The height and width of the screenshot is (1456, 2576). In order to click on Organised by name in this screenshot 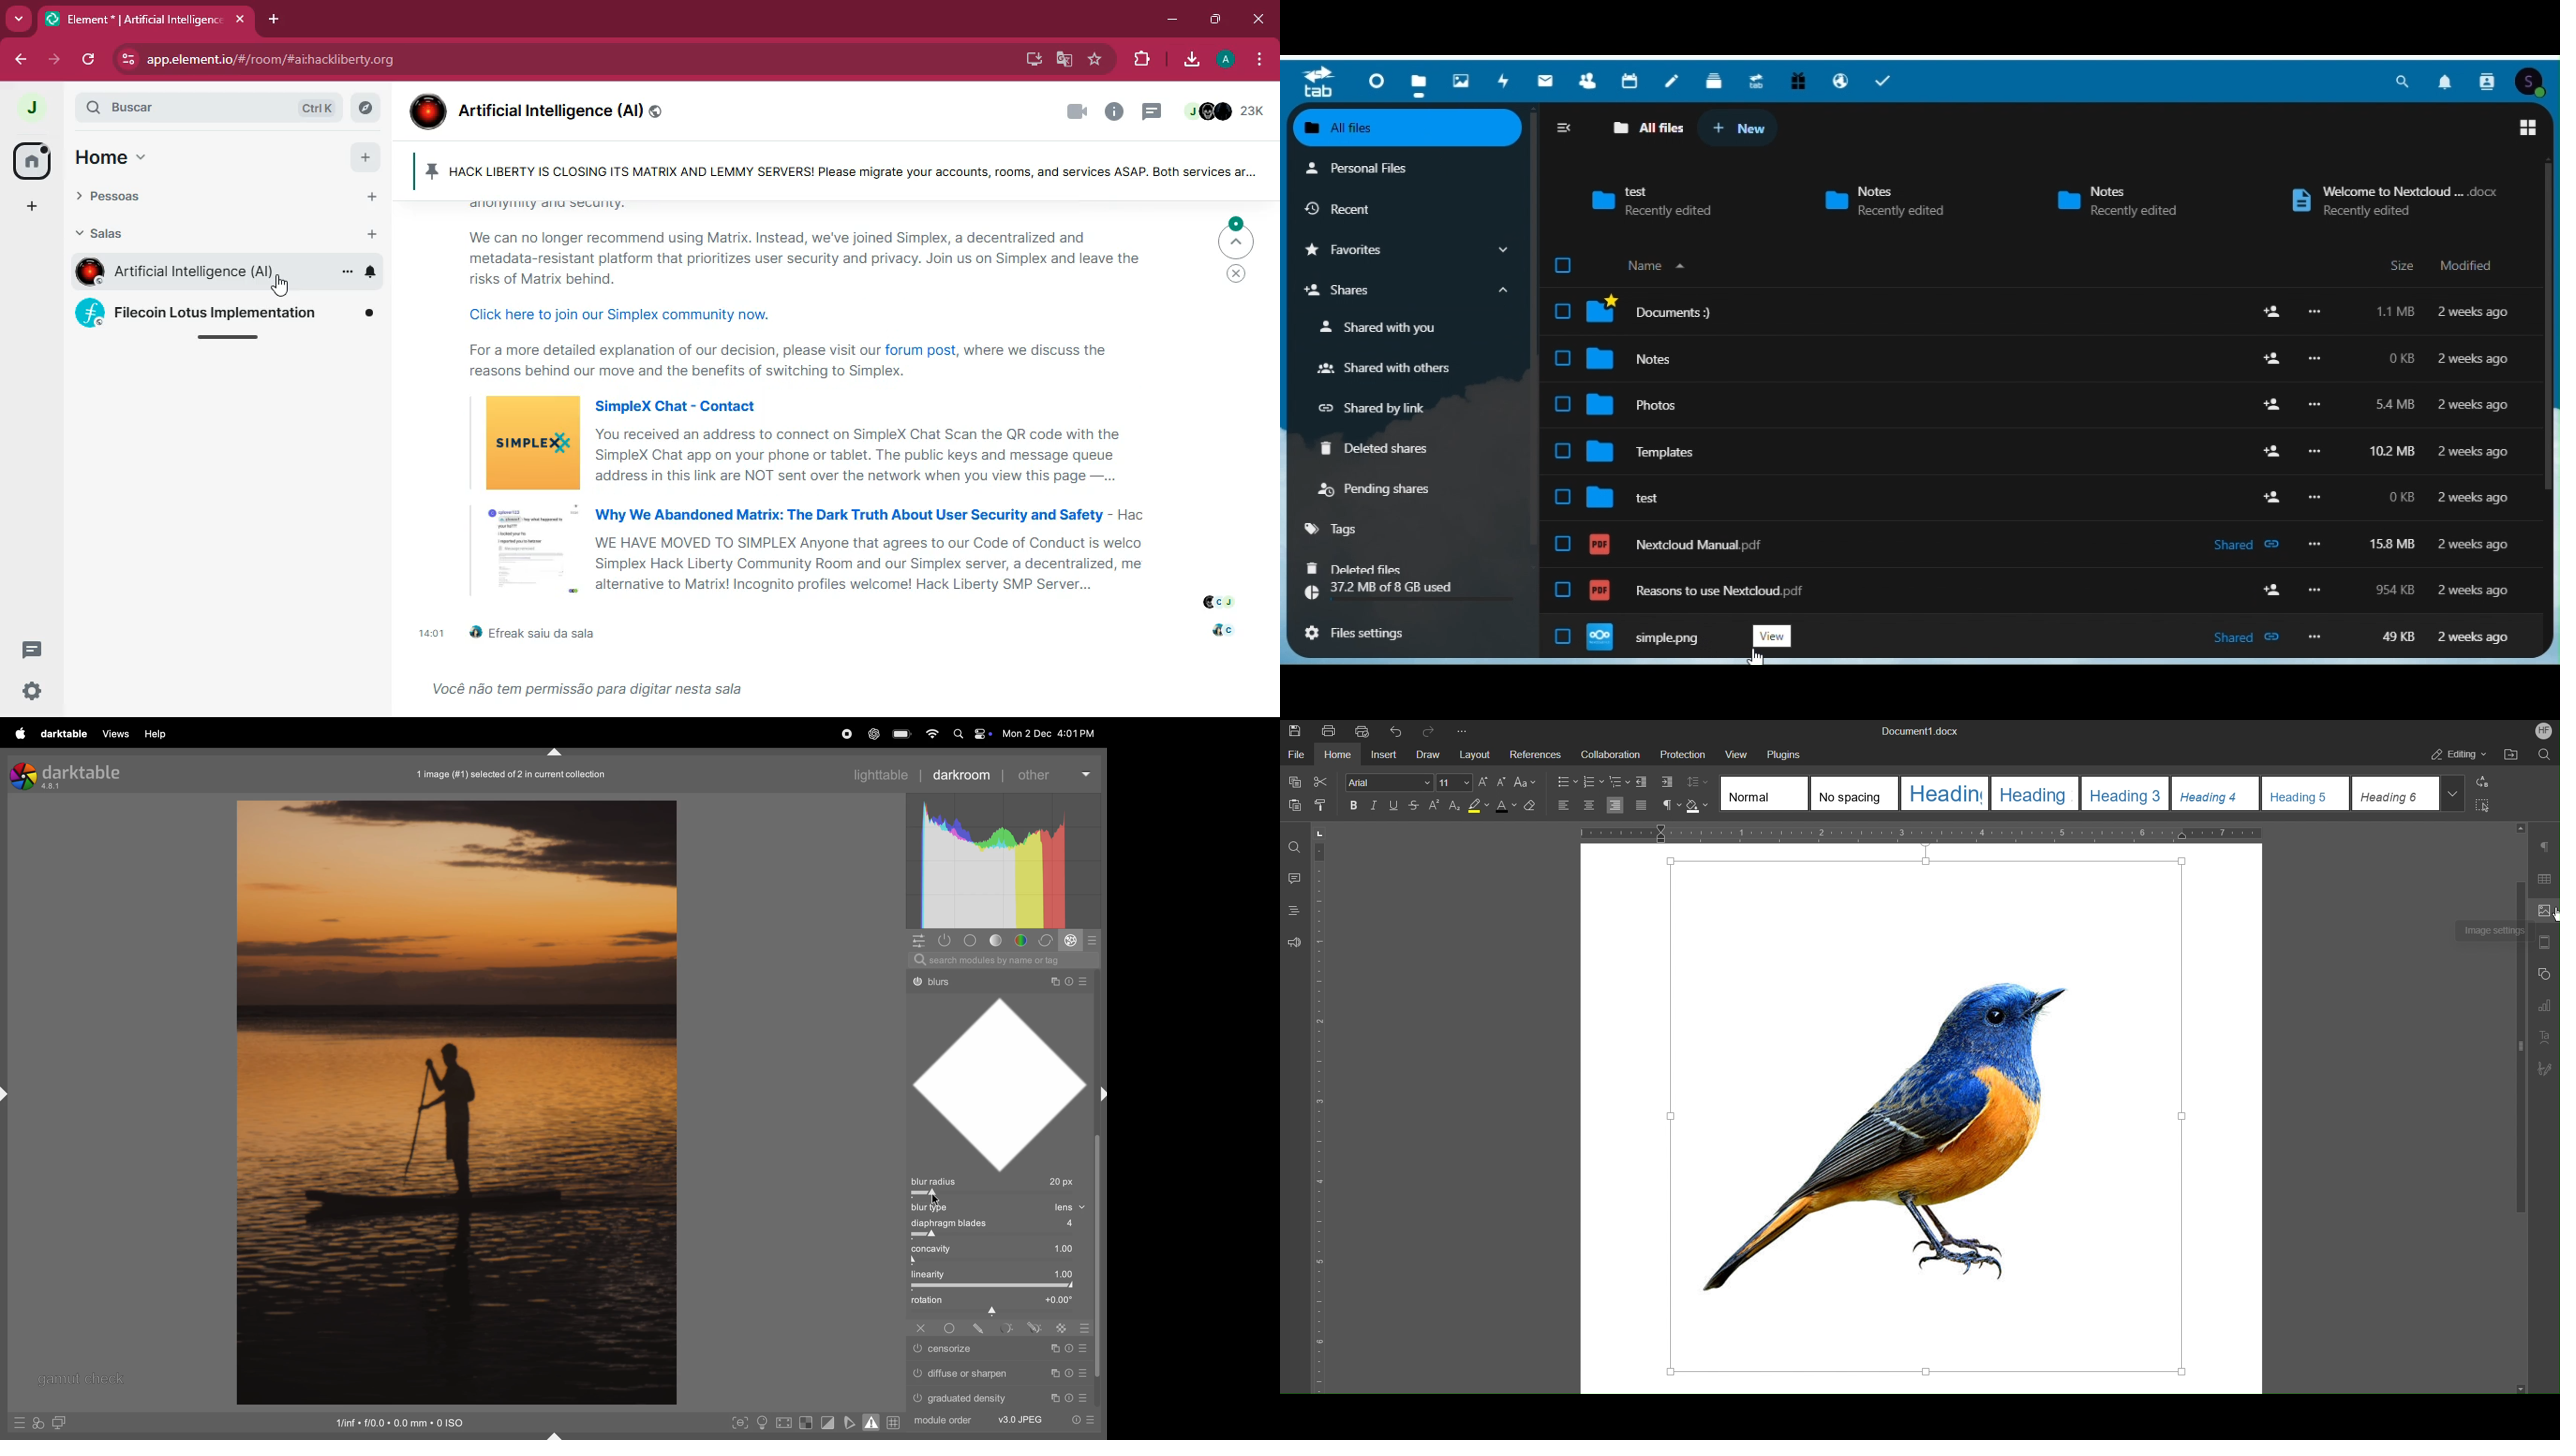, I will do `click(1655, 264)`.